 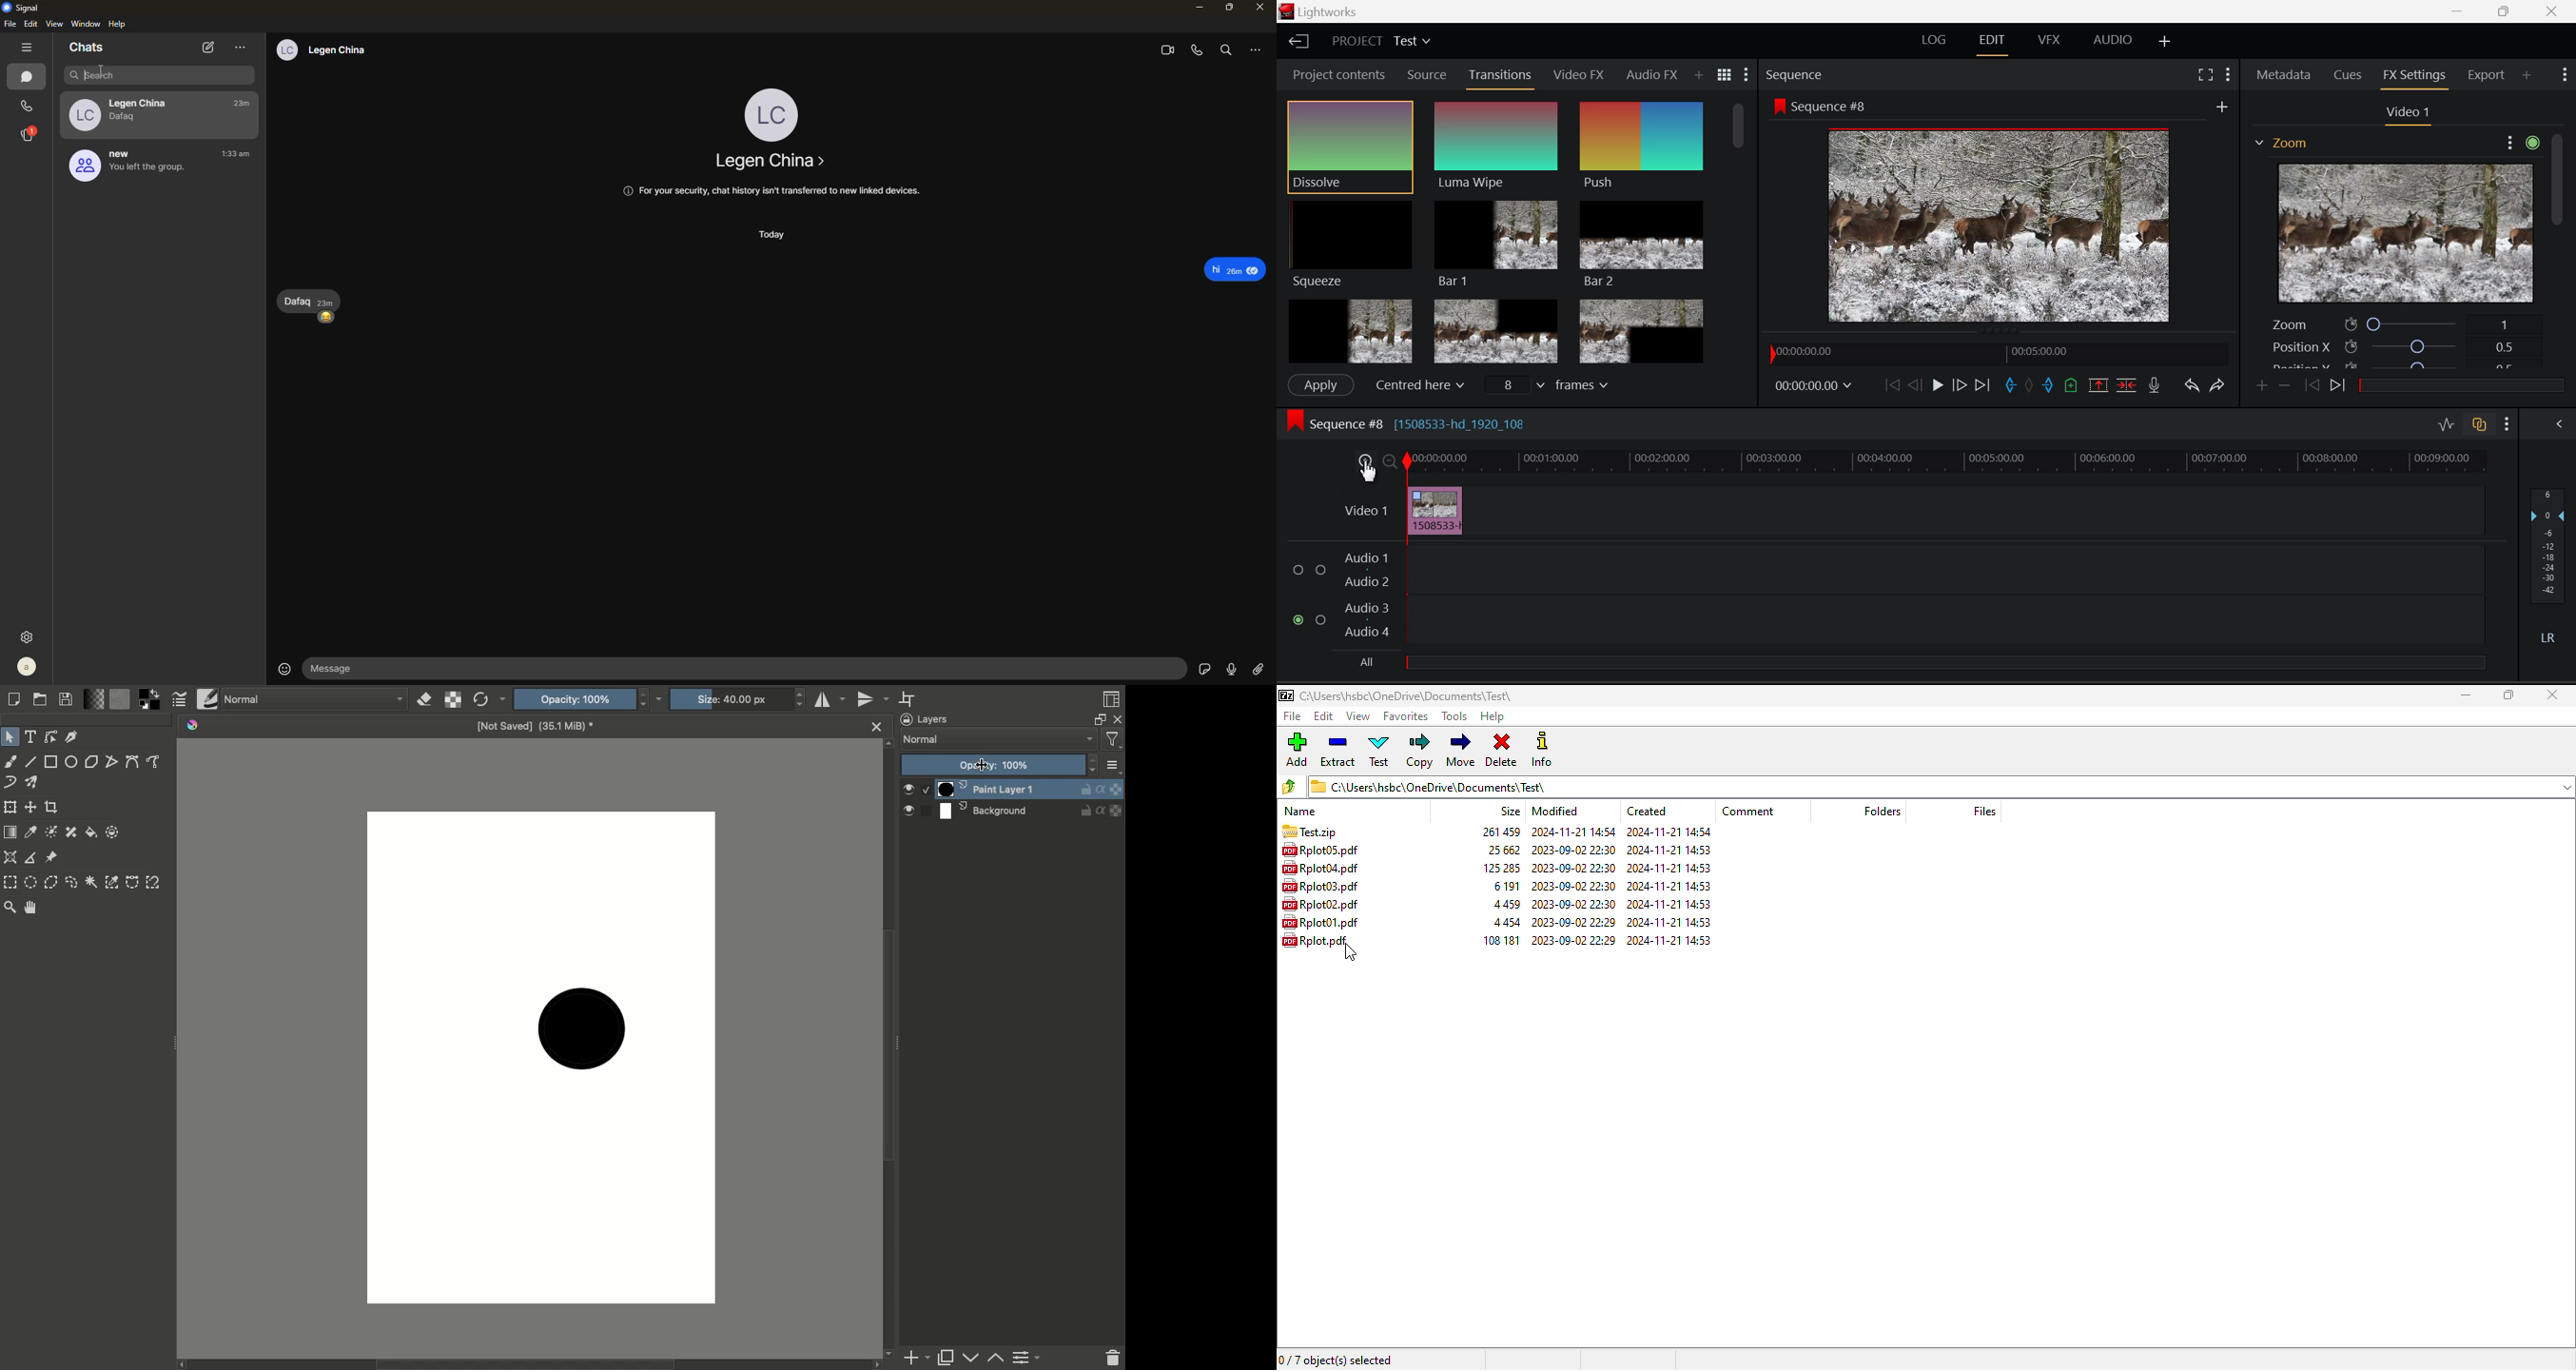 I want to click on Toggle Audio Levels Editing, so click(x=2447, y=425).